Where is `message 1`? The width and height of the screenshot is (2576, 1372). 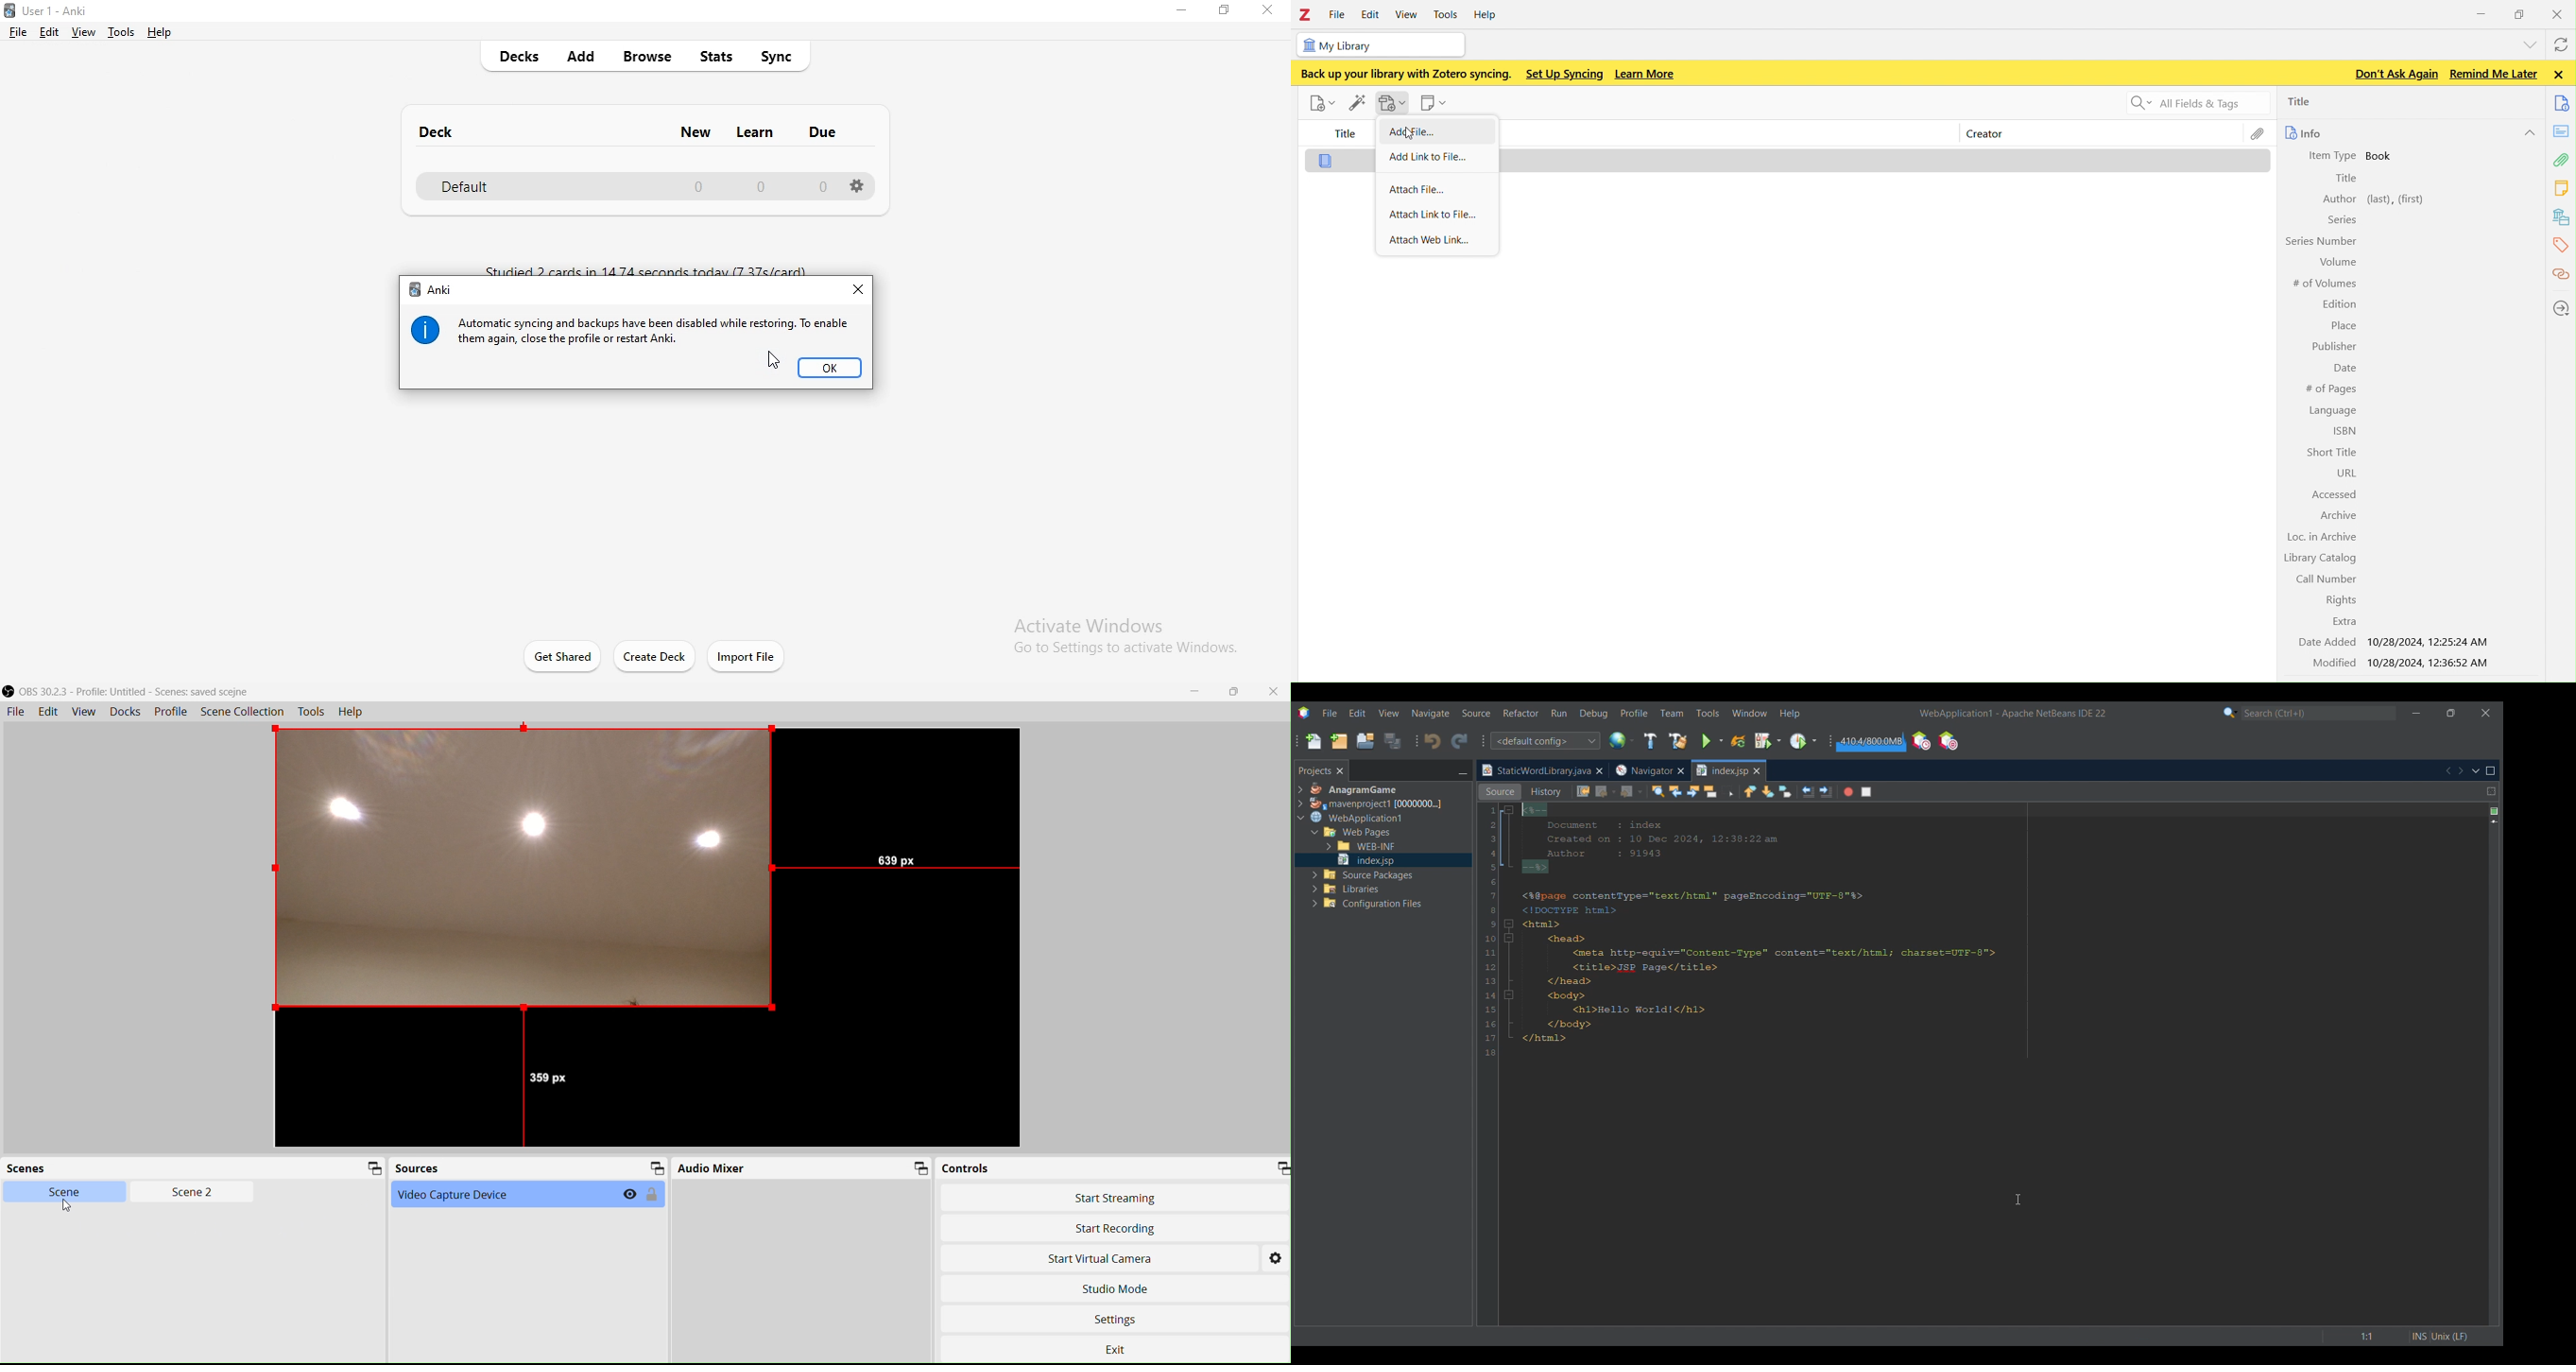
message 1 is located at coordinates (654, 329).